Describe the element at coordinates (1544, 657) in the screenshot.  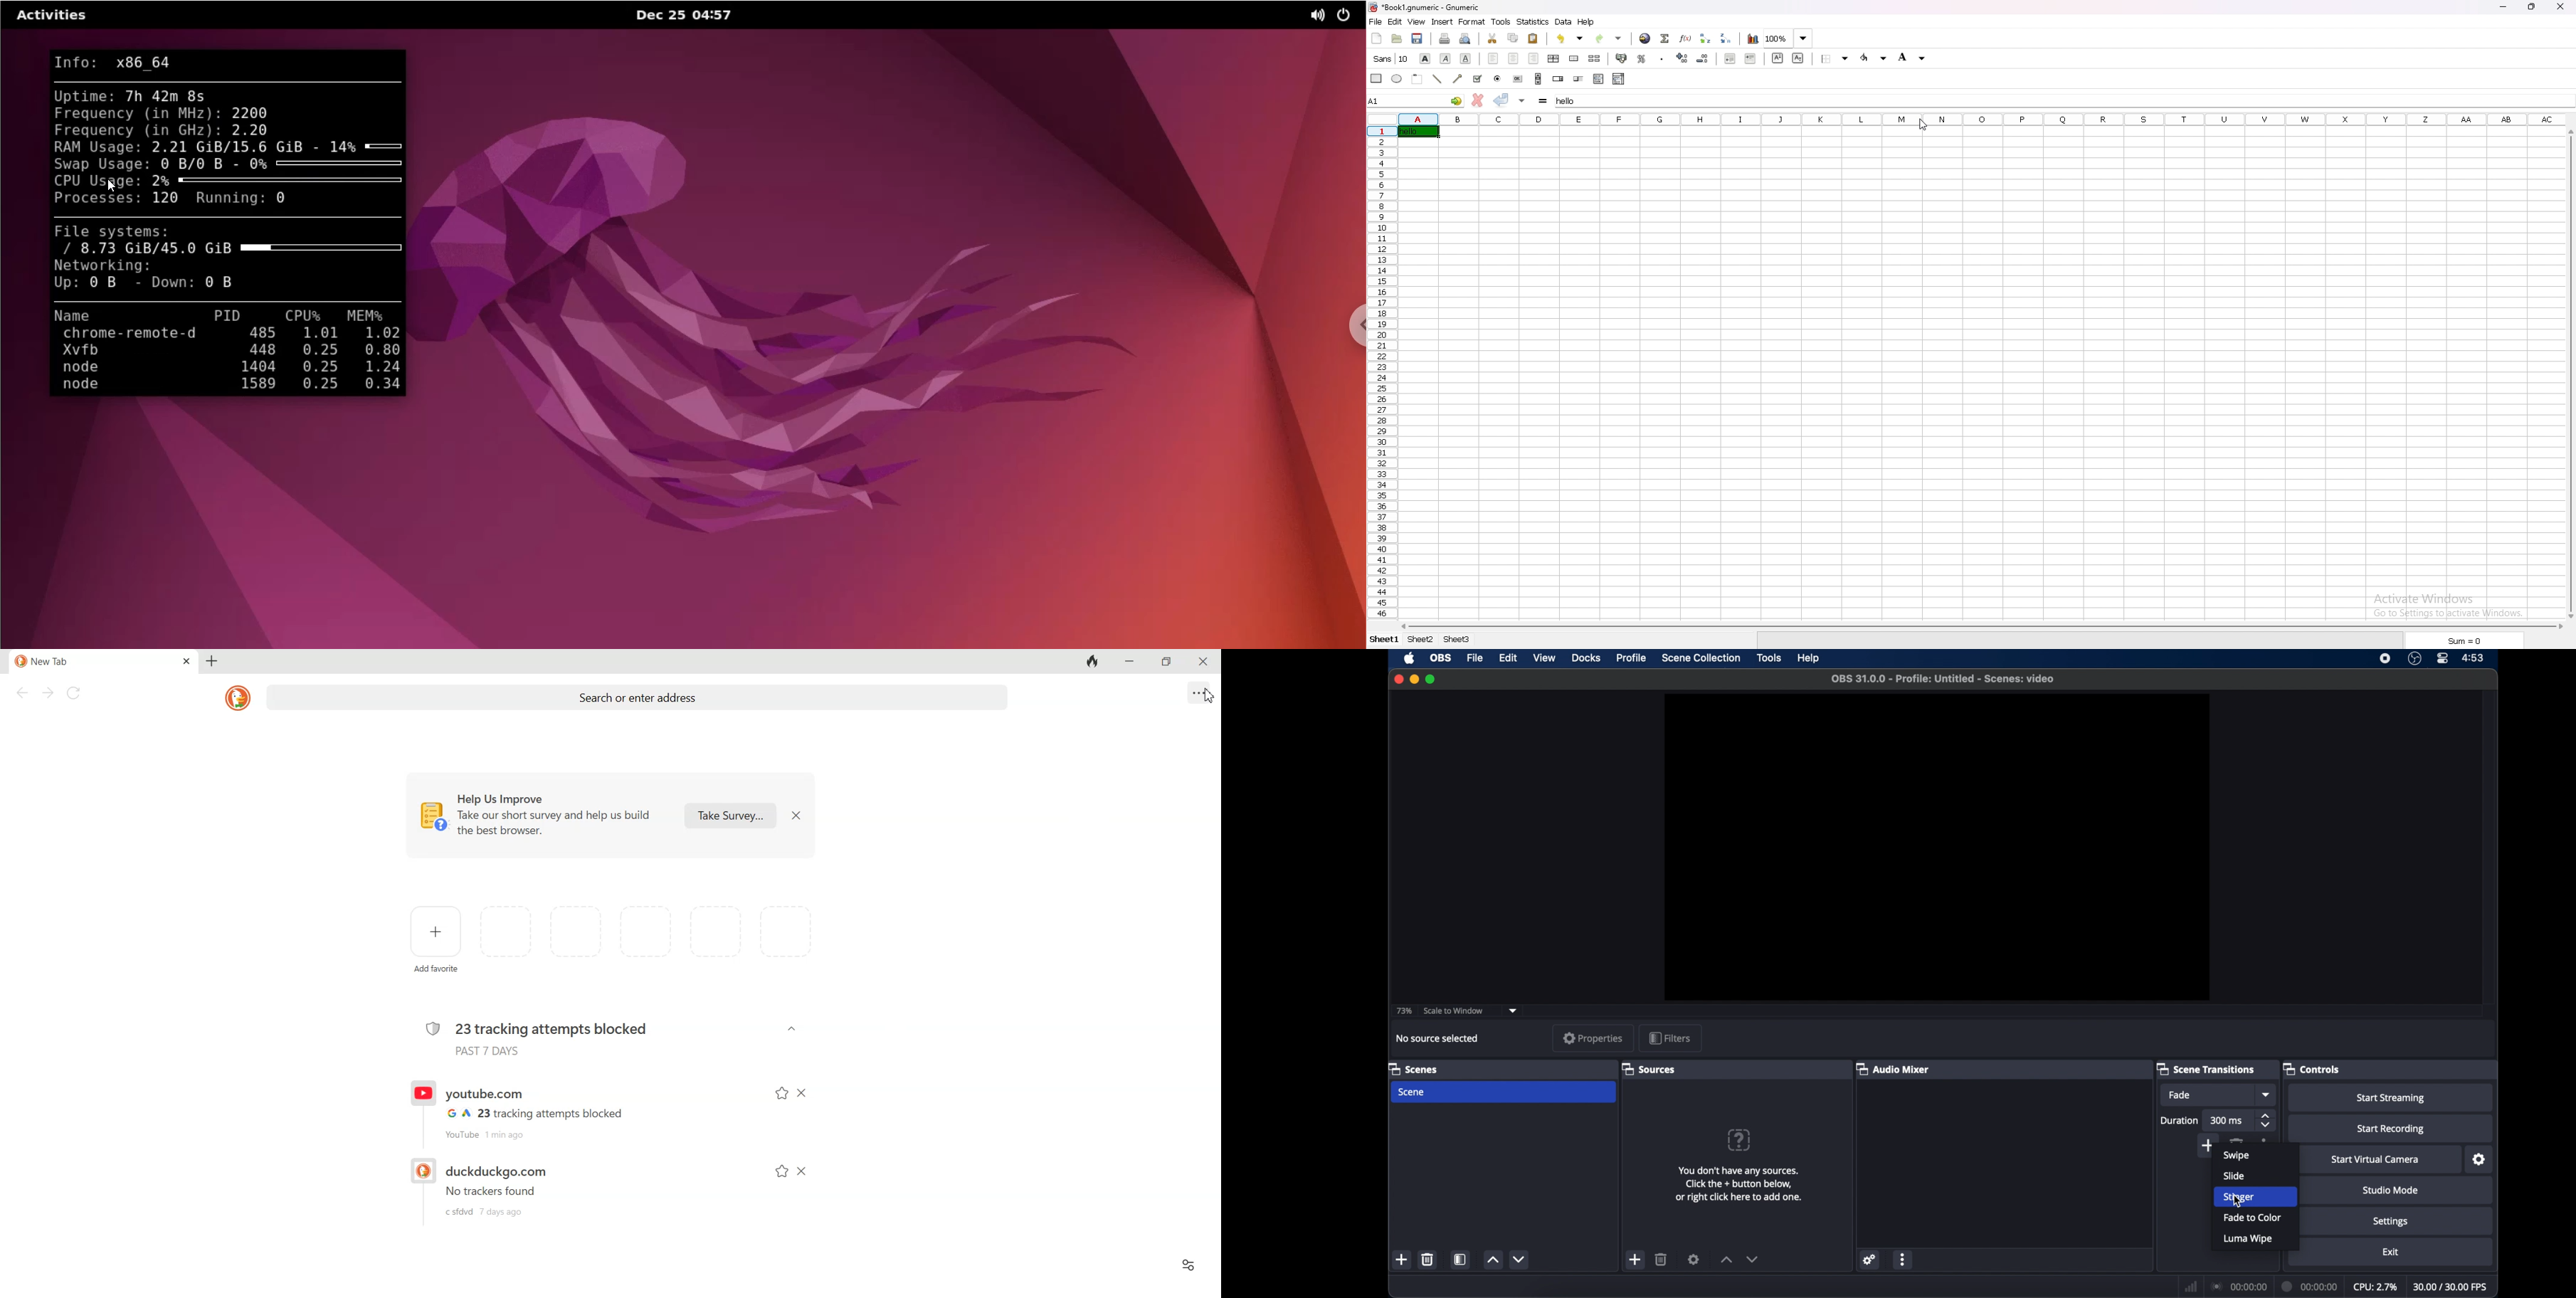
I see `view` at that location.